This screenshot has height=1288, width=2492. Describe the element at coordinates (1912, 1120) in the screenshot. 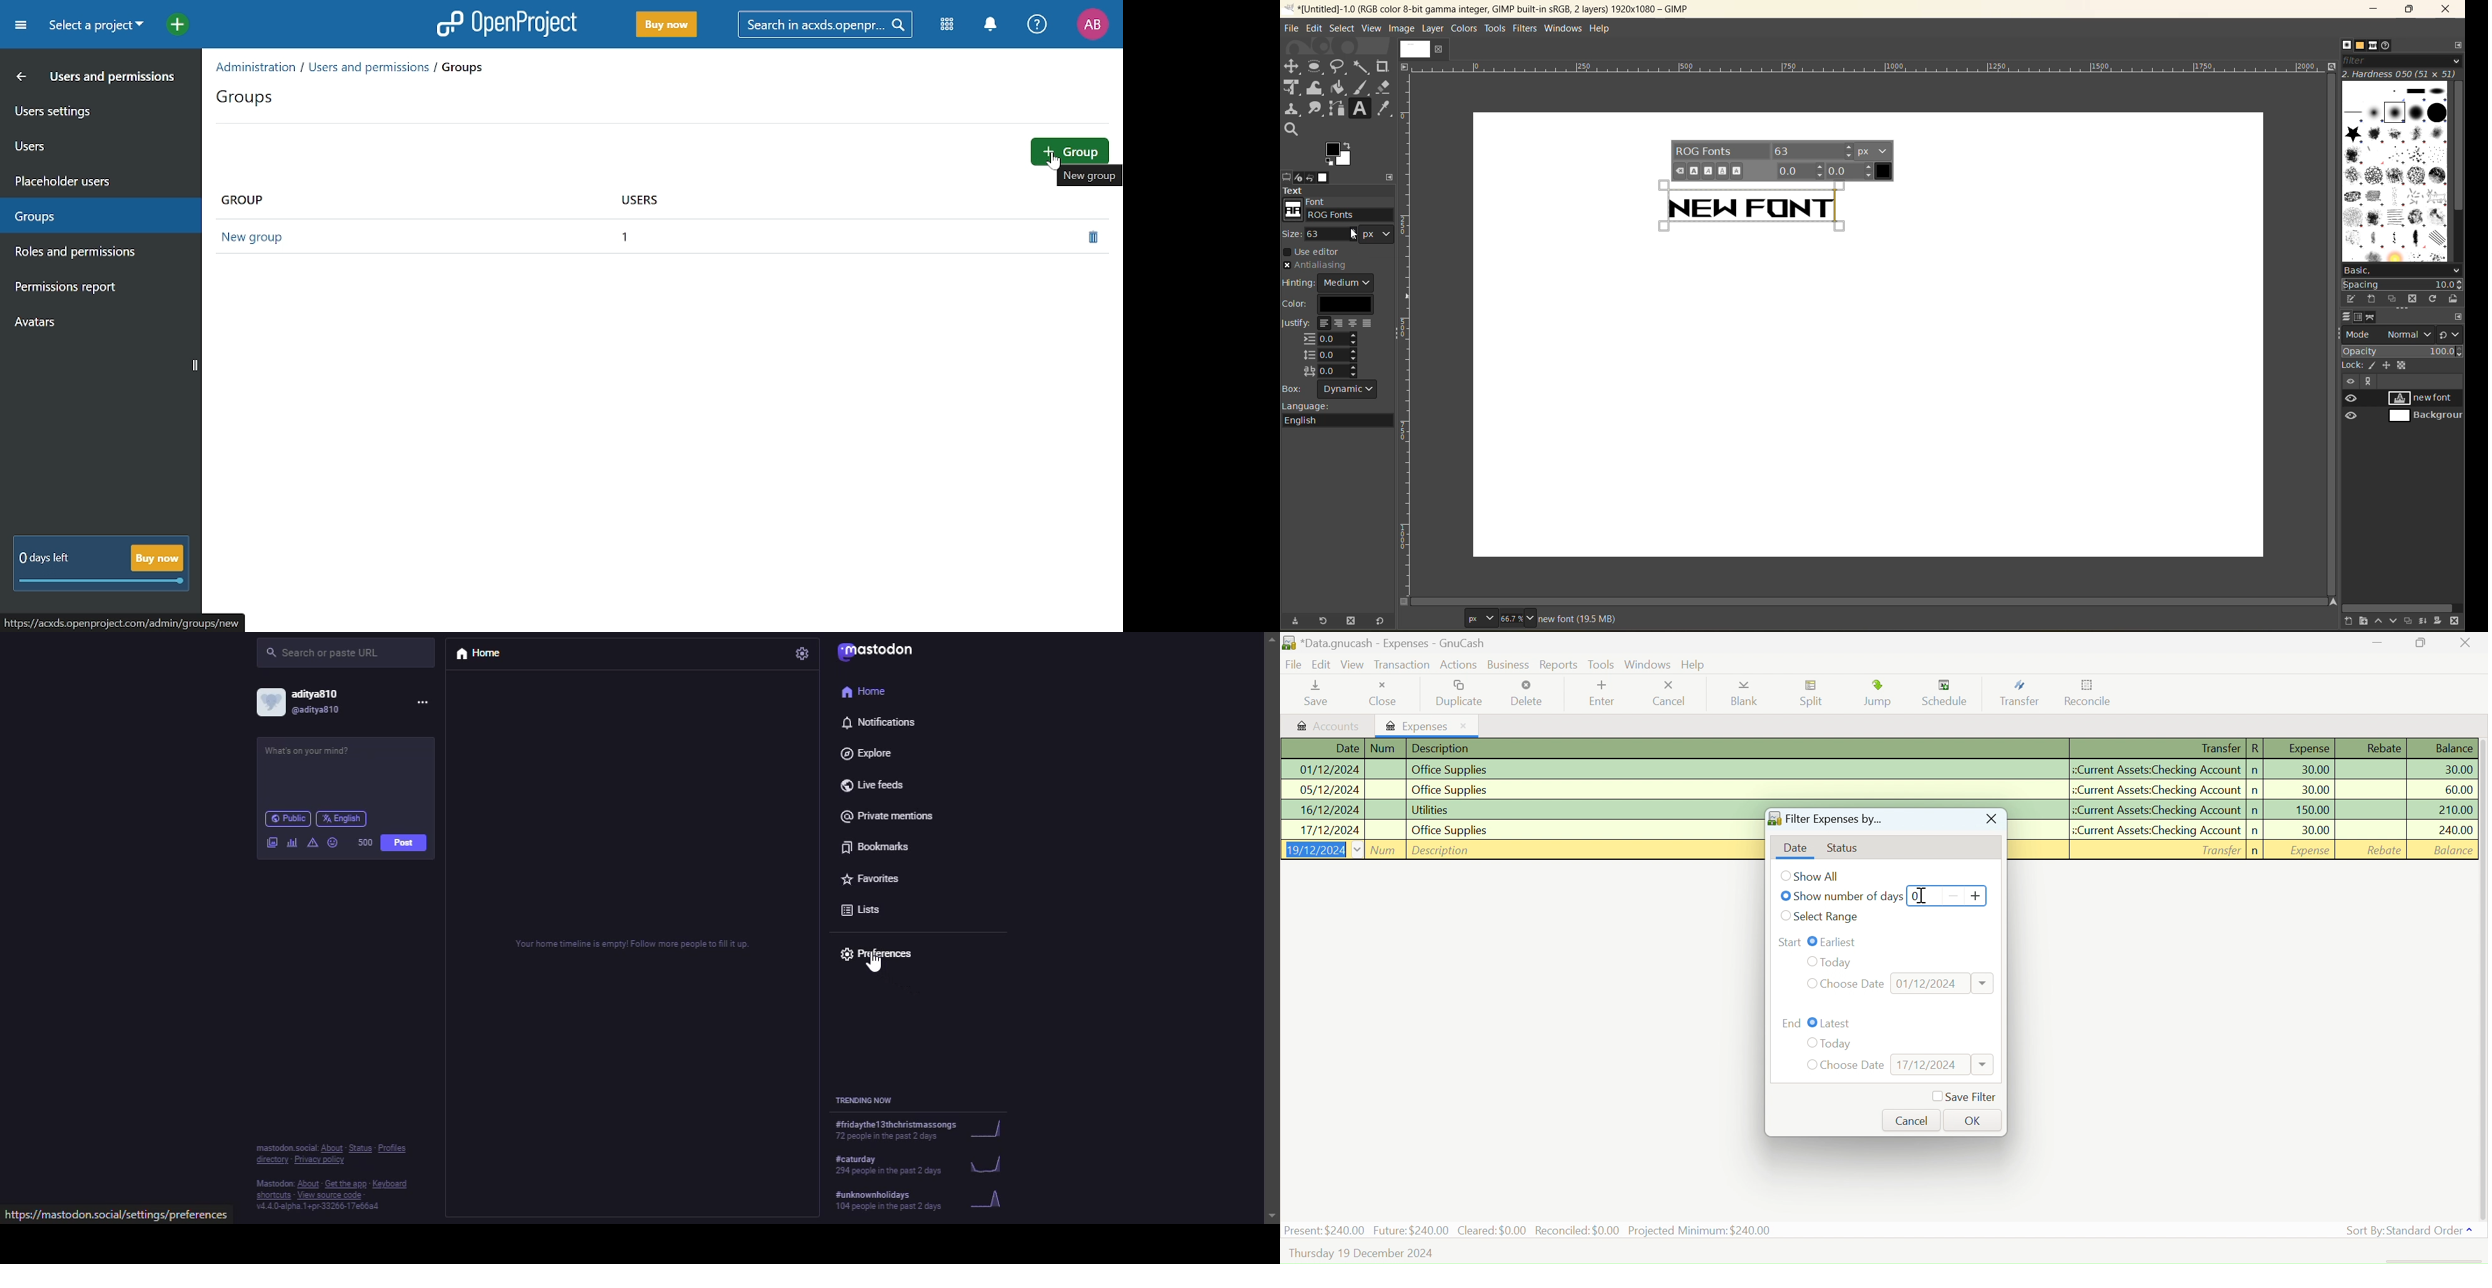

I see `Cancel` at that location.